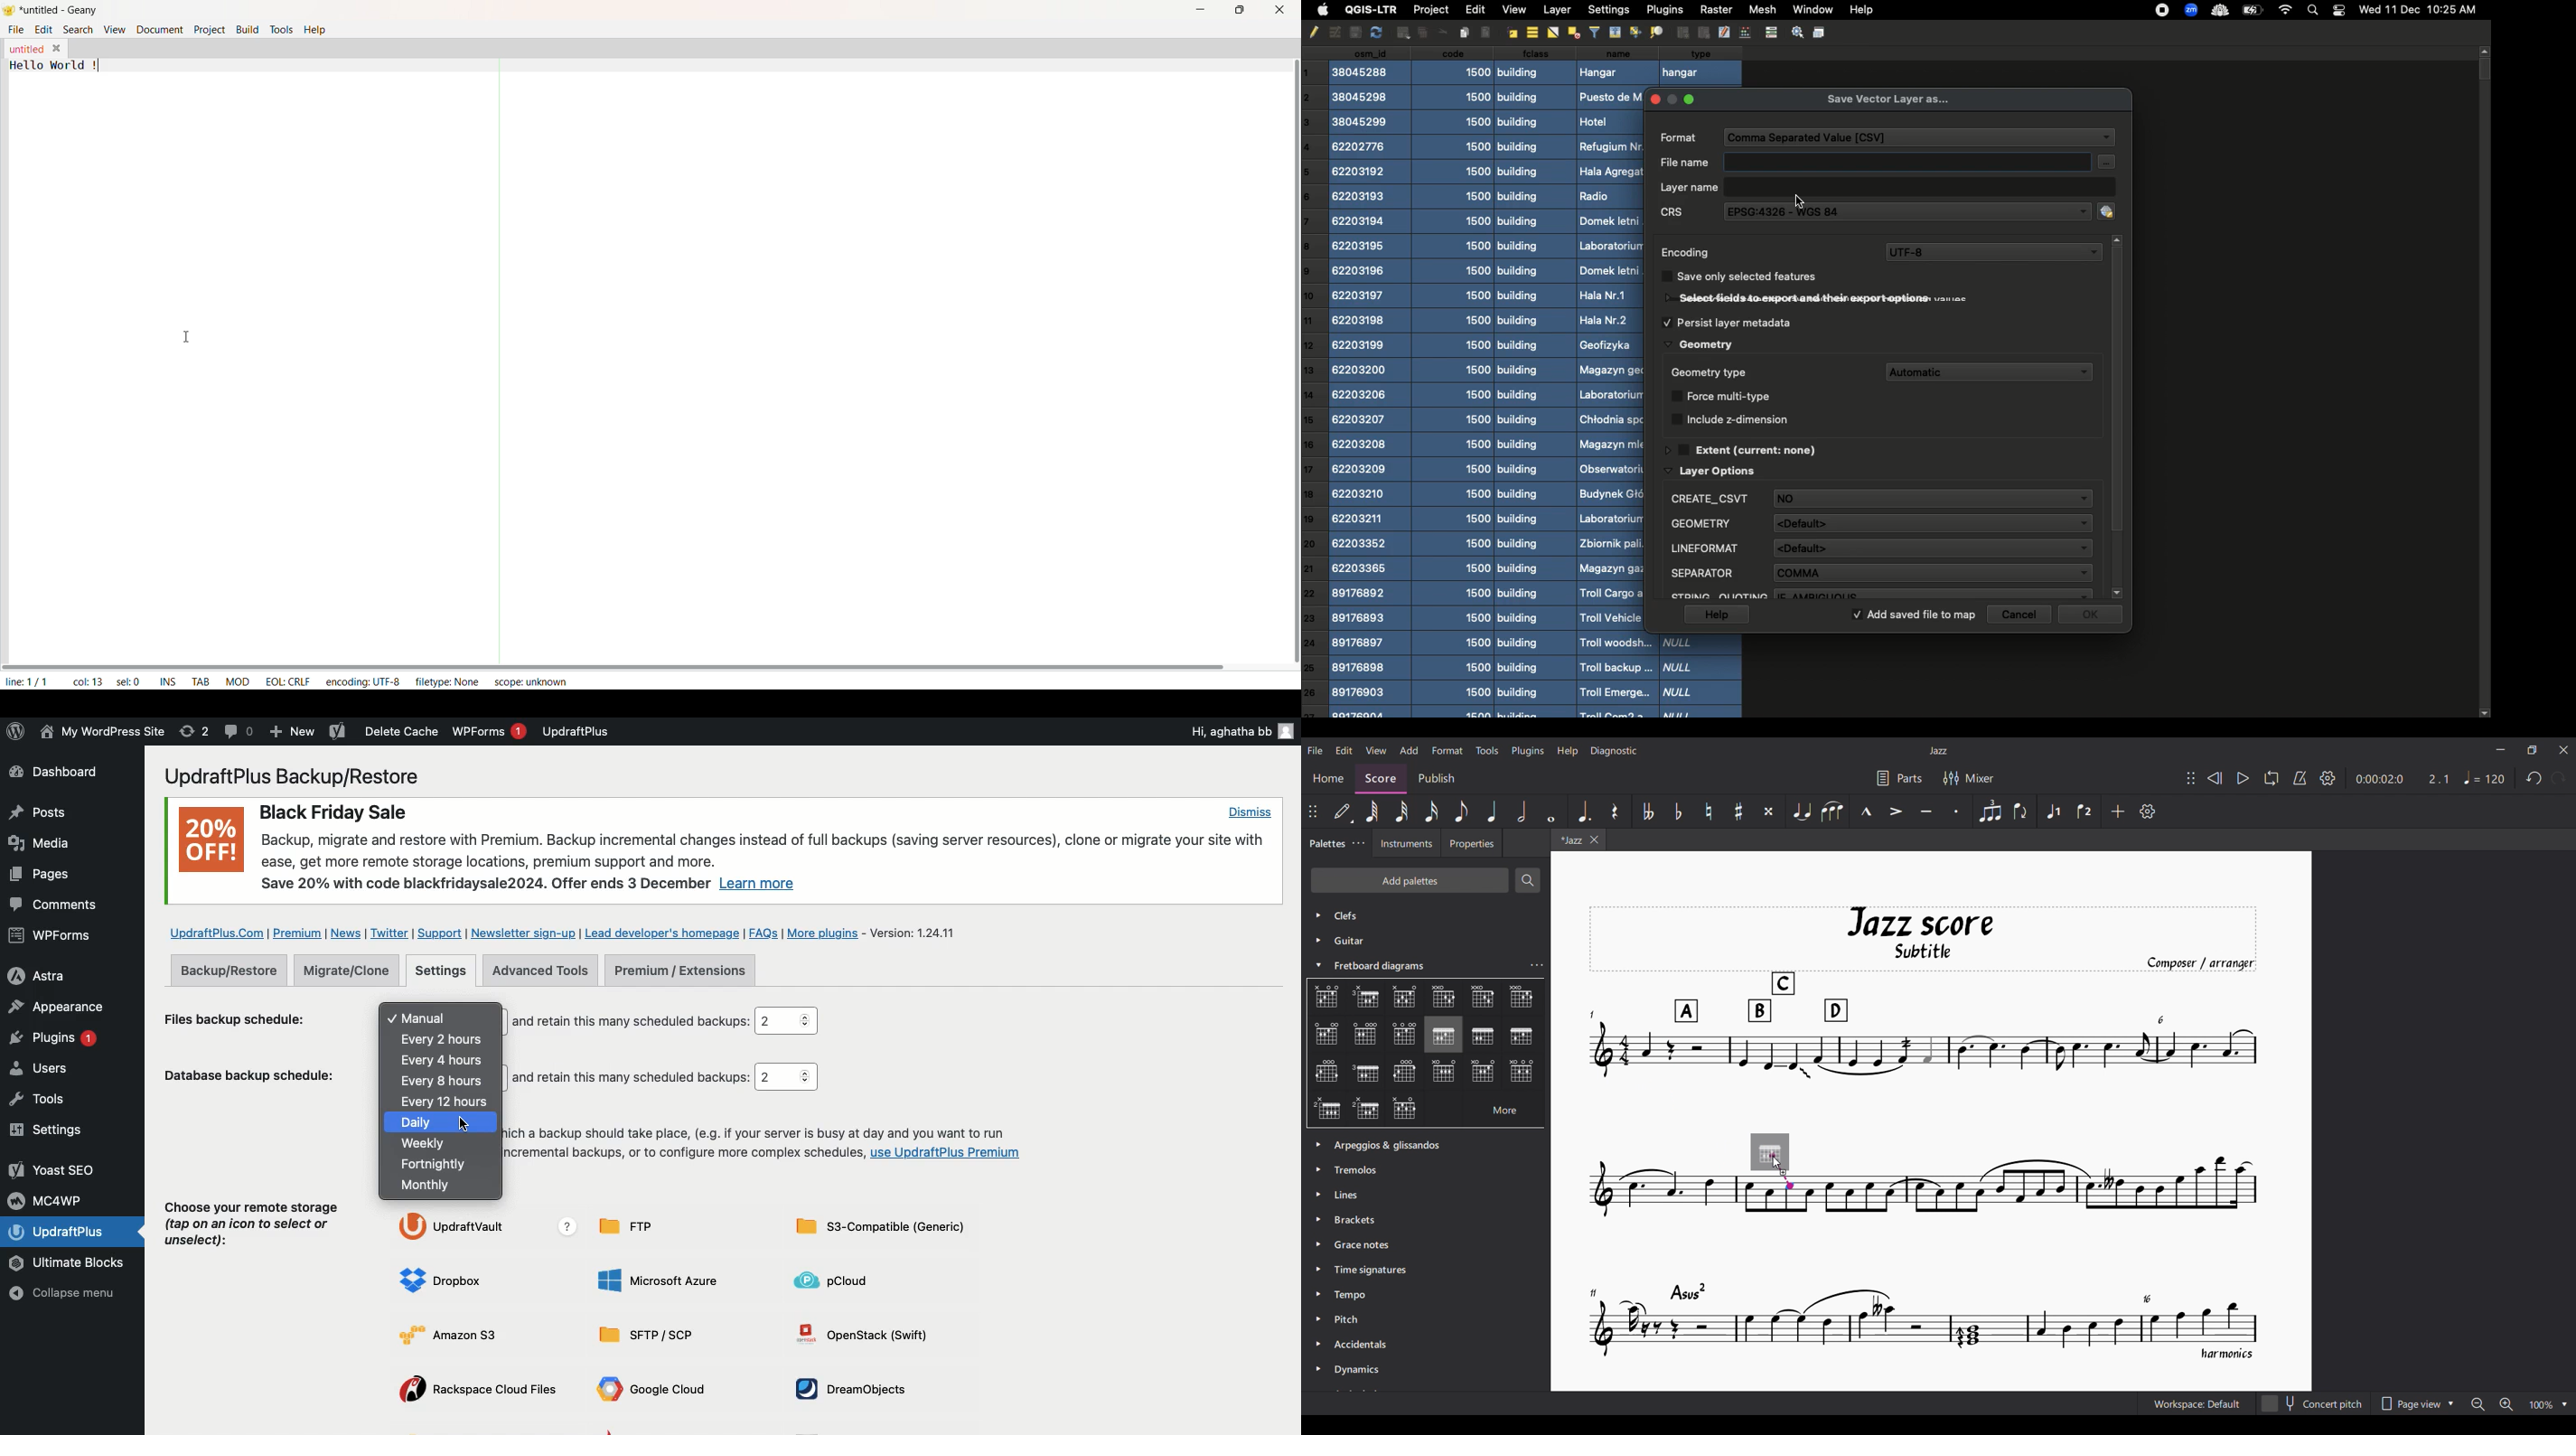 The width and height of the screenshot is (2576, 1456). I want to click on Search, so click(1528, 880).